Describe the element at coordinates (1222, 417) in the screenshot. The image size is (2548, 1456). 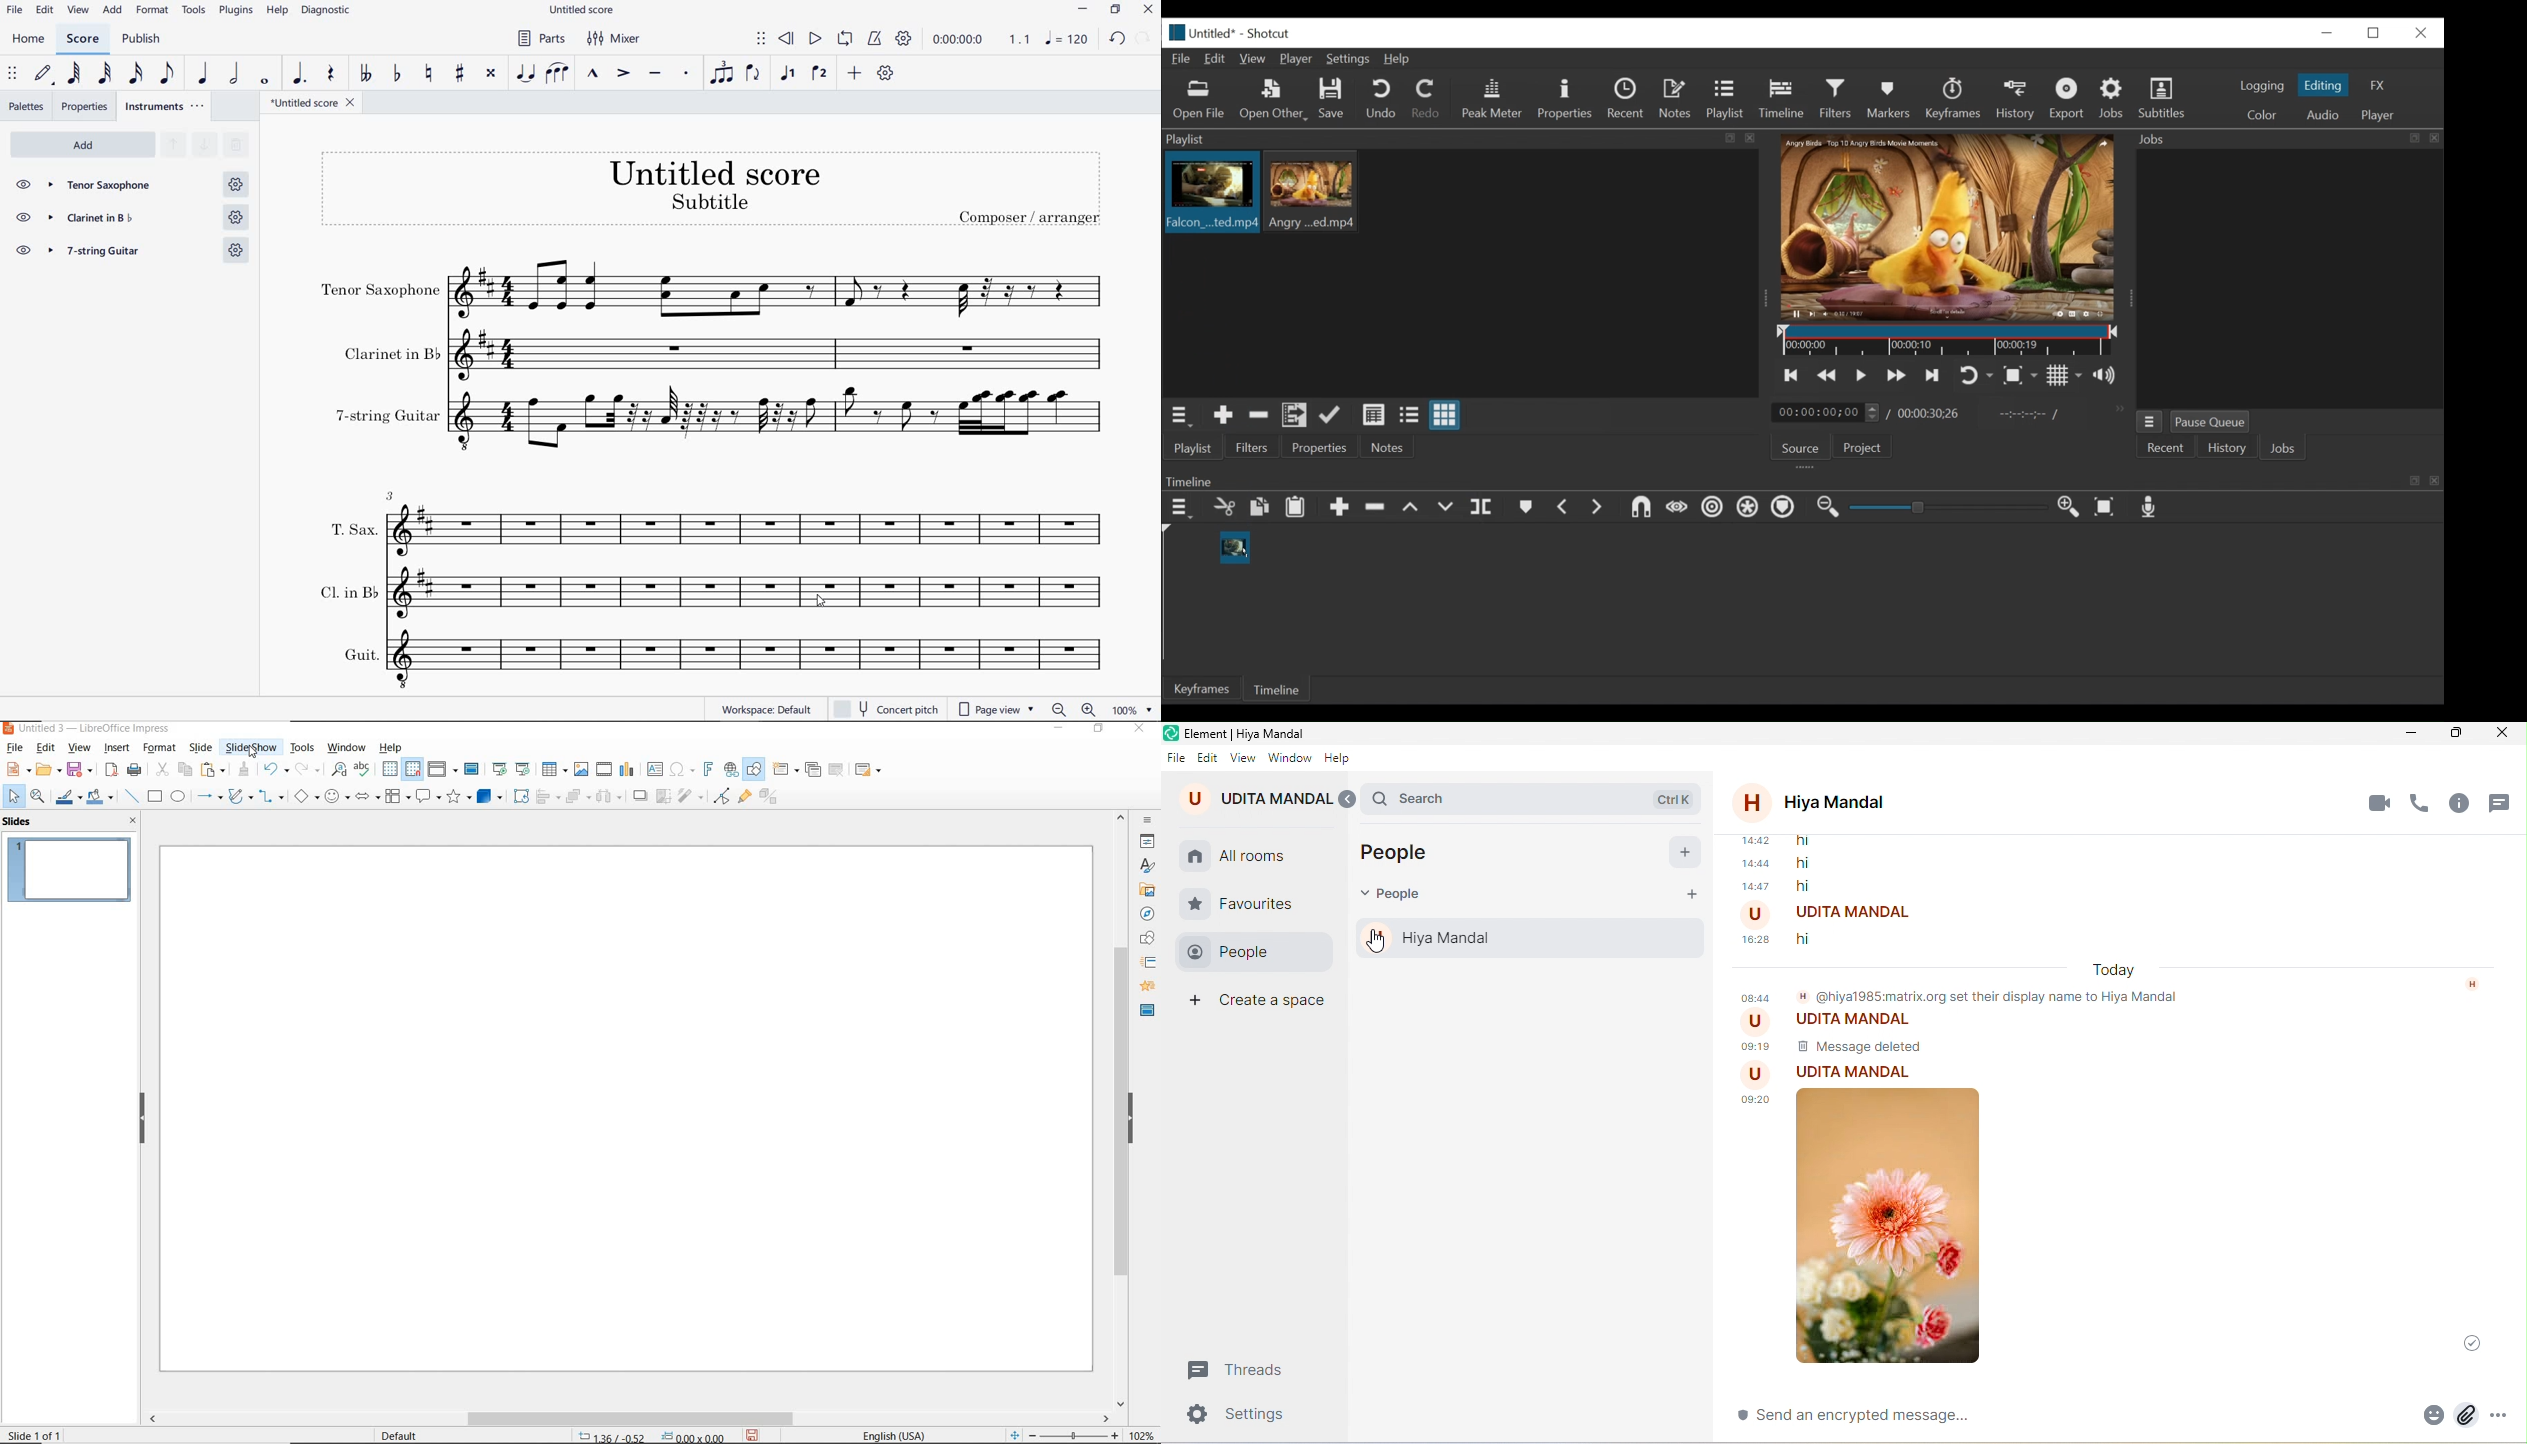
I see `Add the source to the playlist` at that location.